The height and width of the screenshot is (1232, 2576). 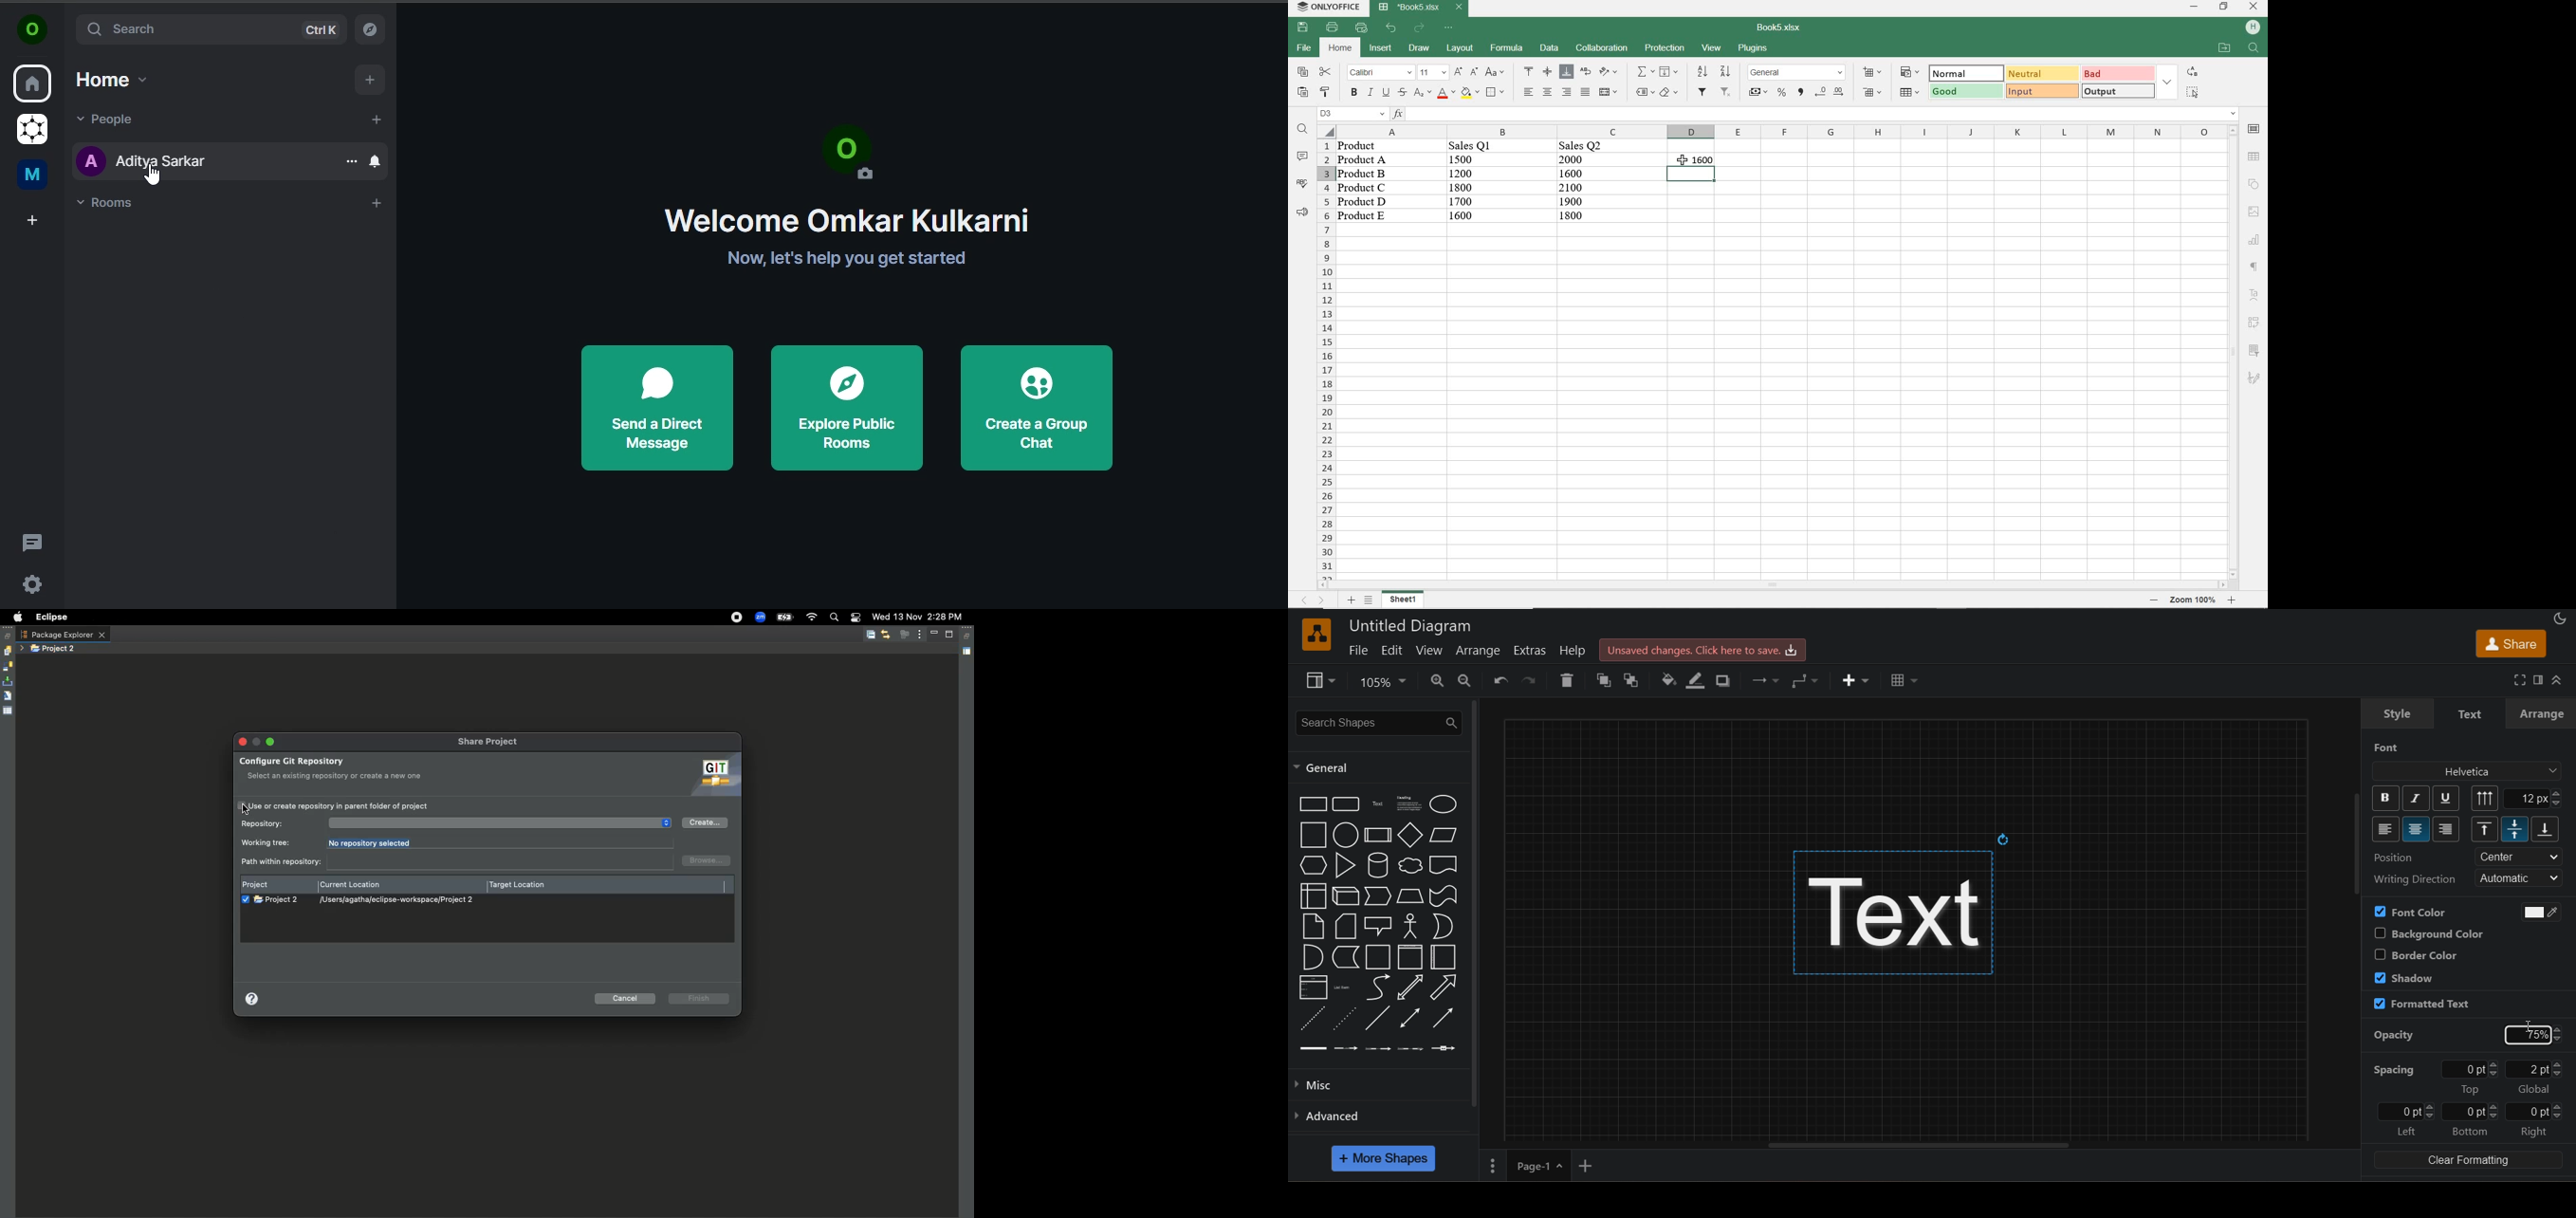 What do you see at coordinates (1438, 681) in the screenshot?
I see `zoom in` at bounding box center [1438, 681].